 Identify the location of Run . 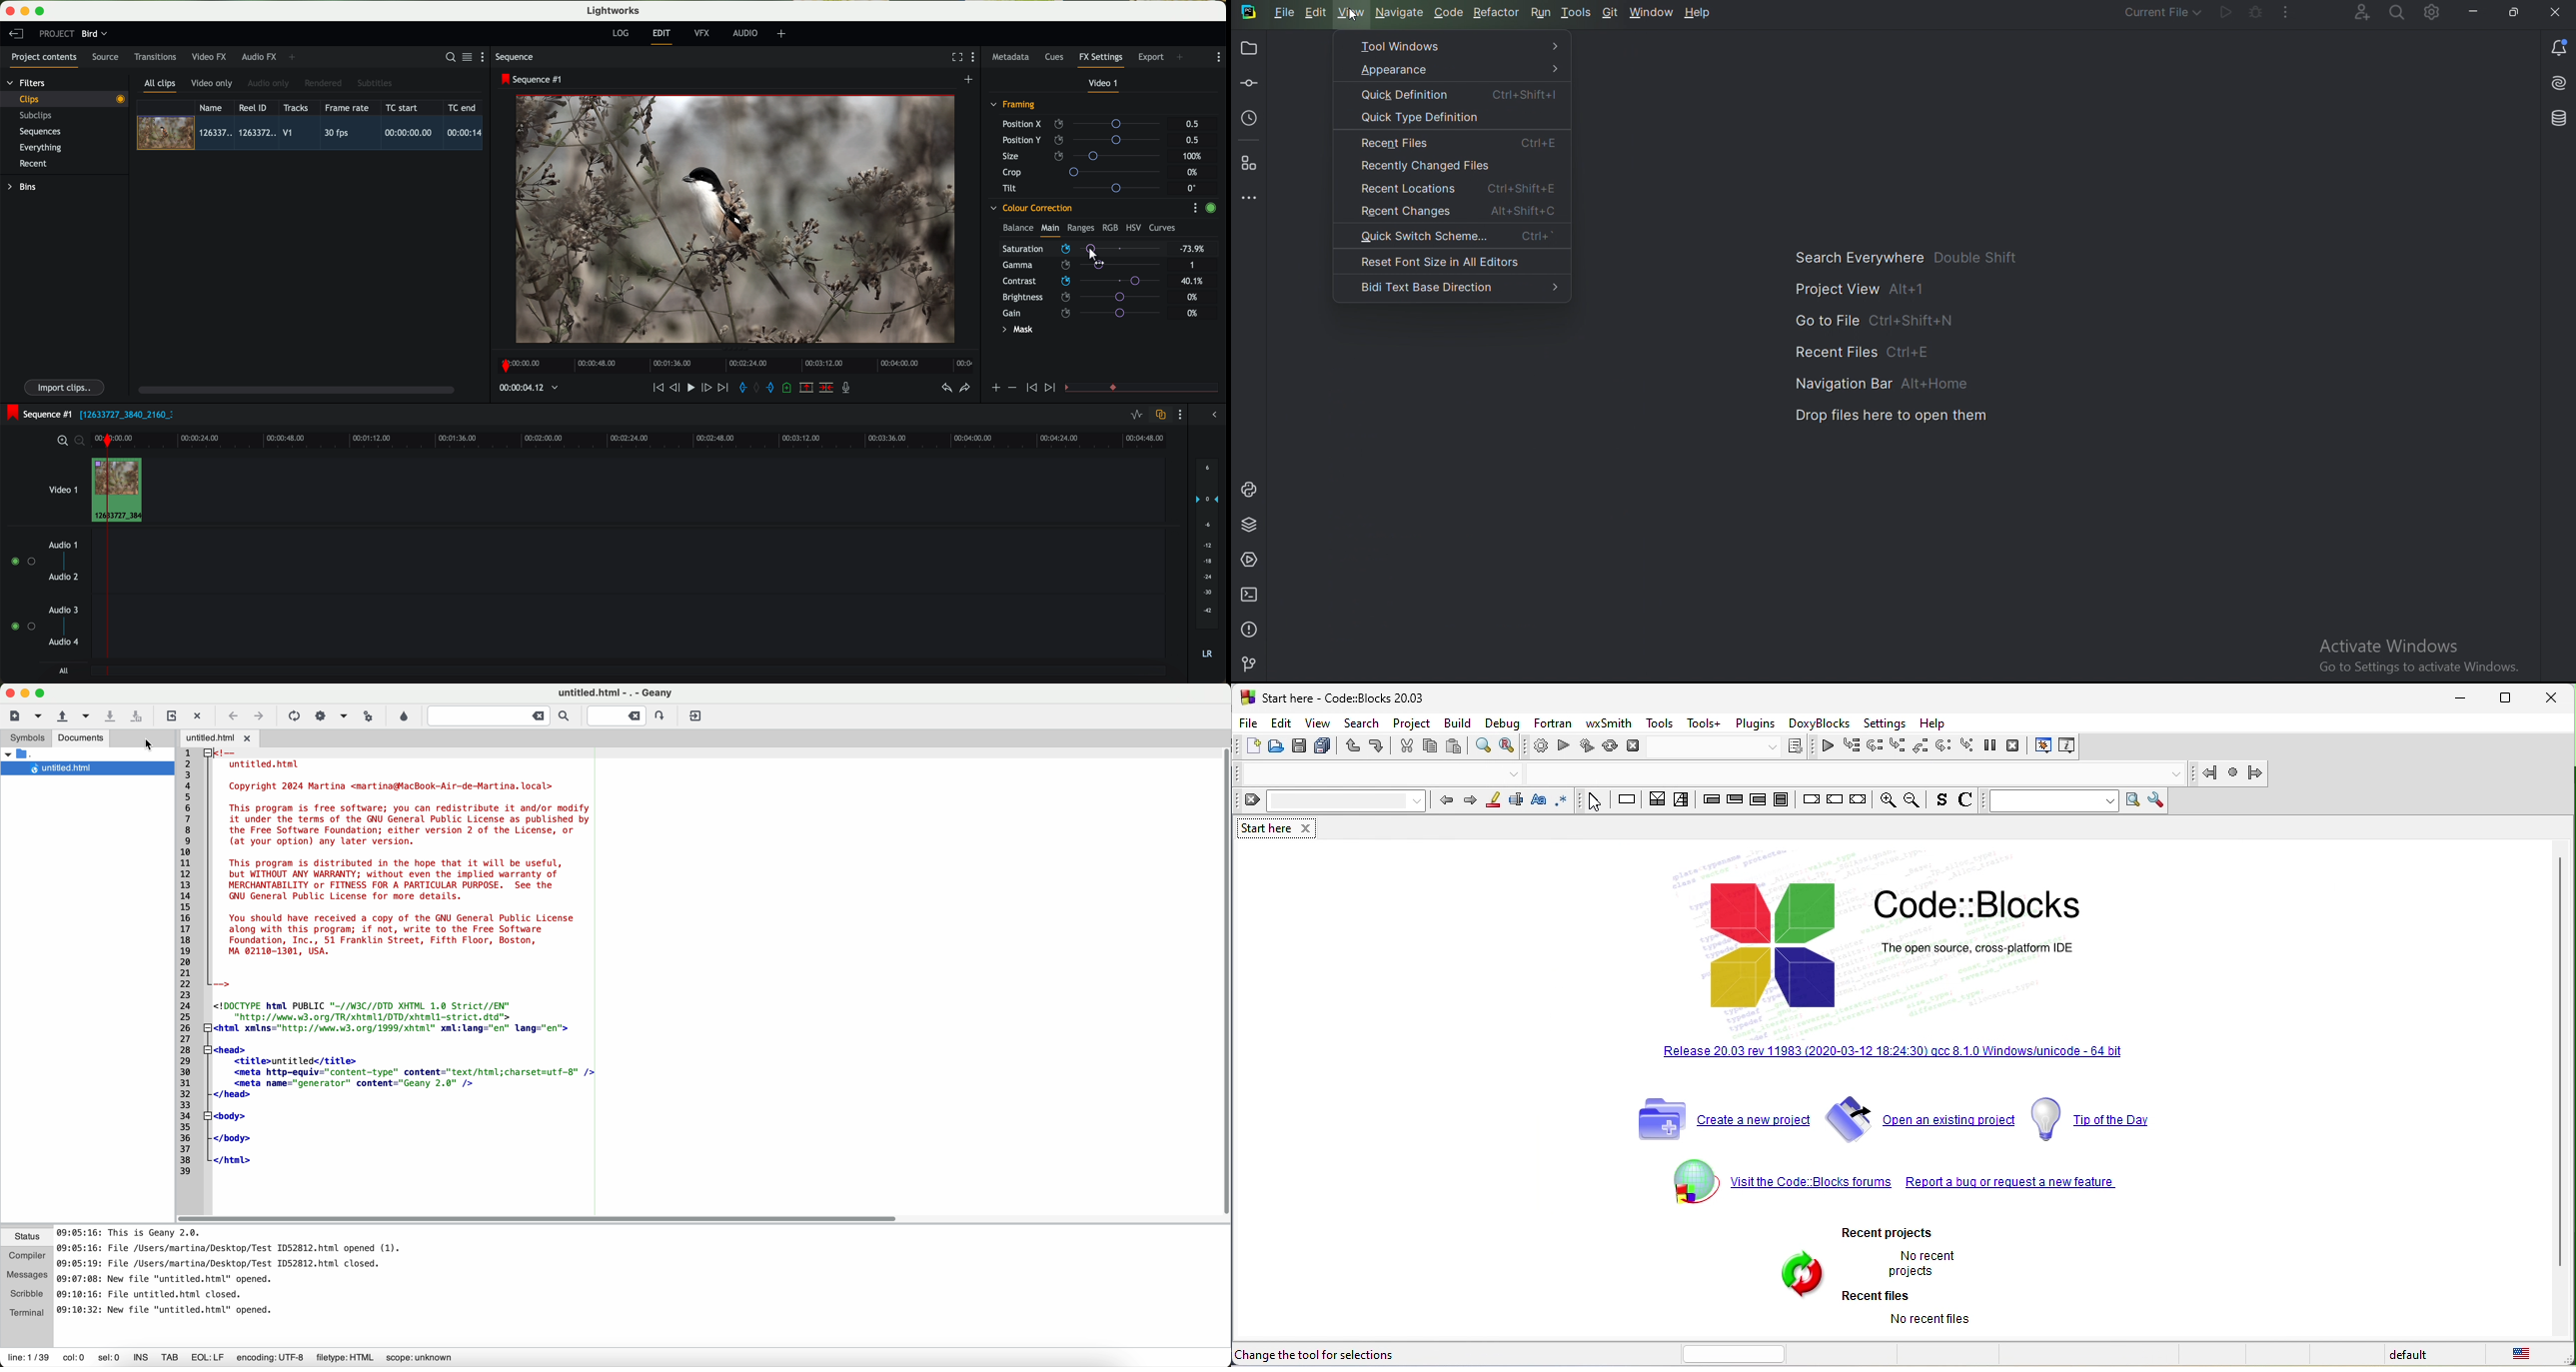
(2226, 12).